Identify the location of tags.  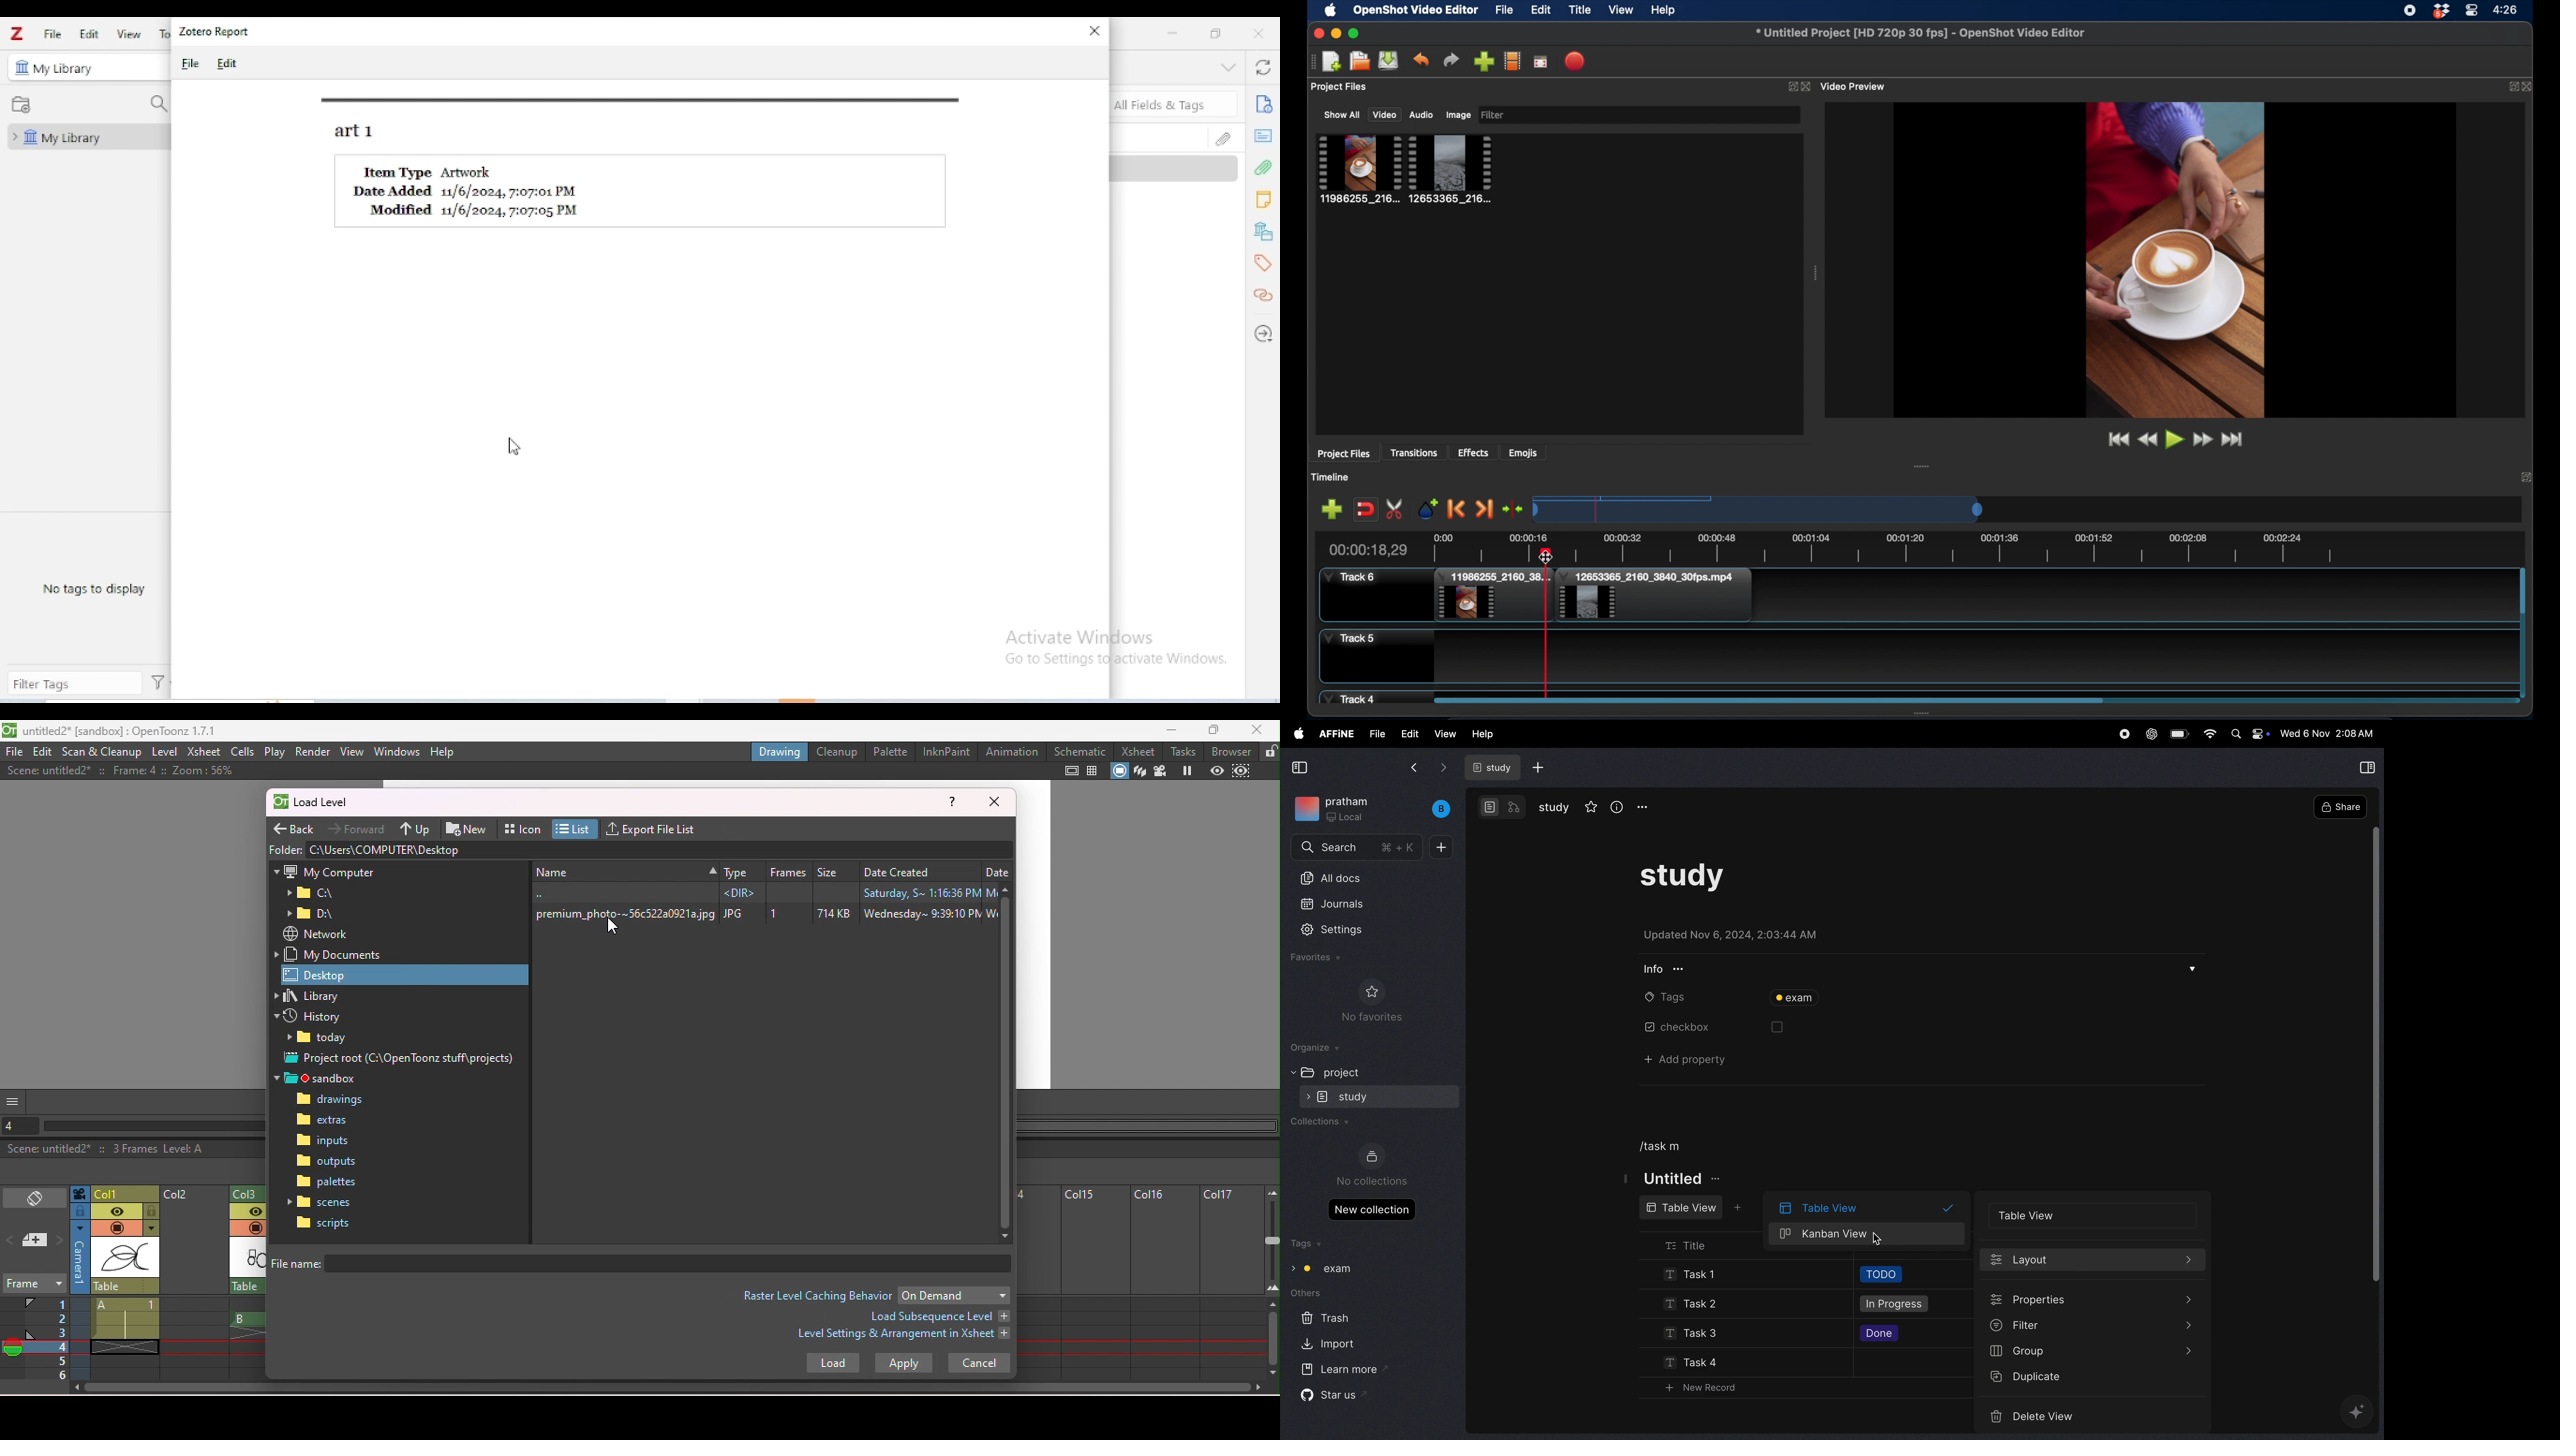
(1265, 264).